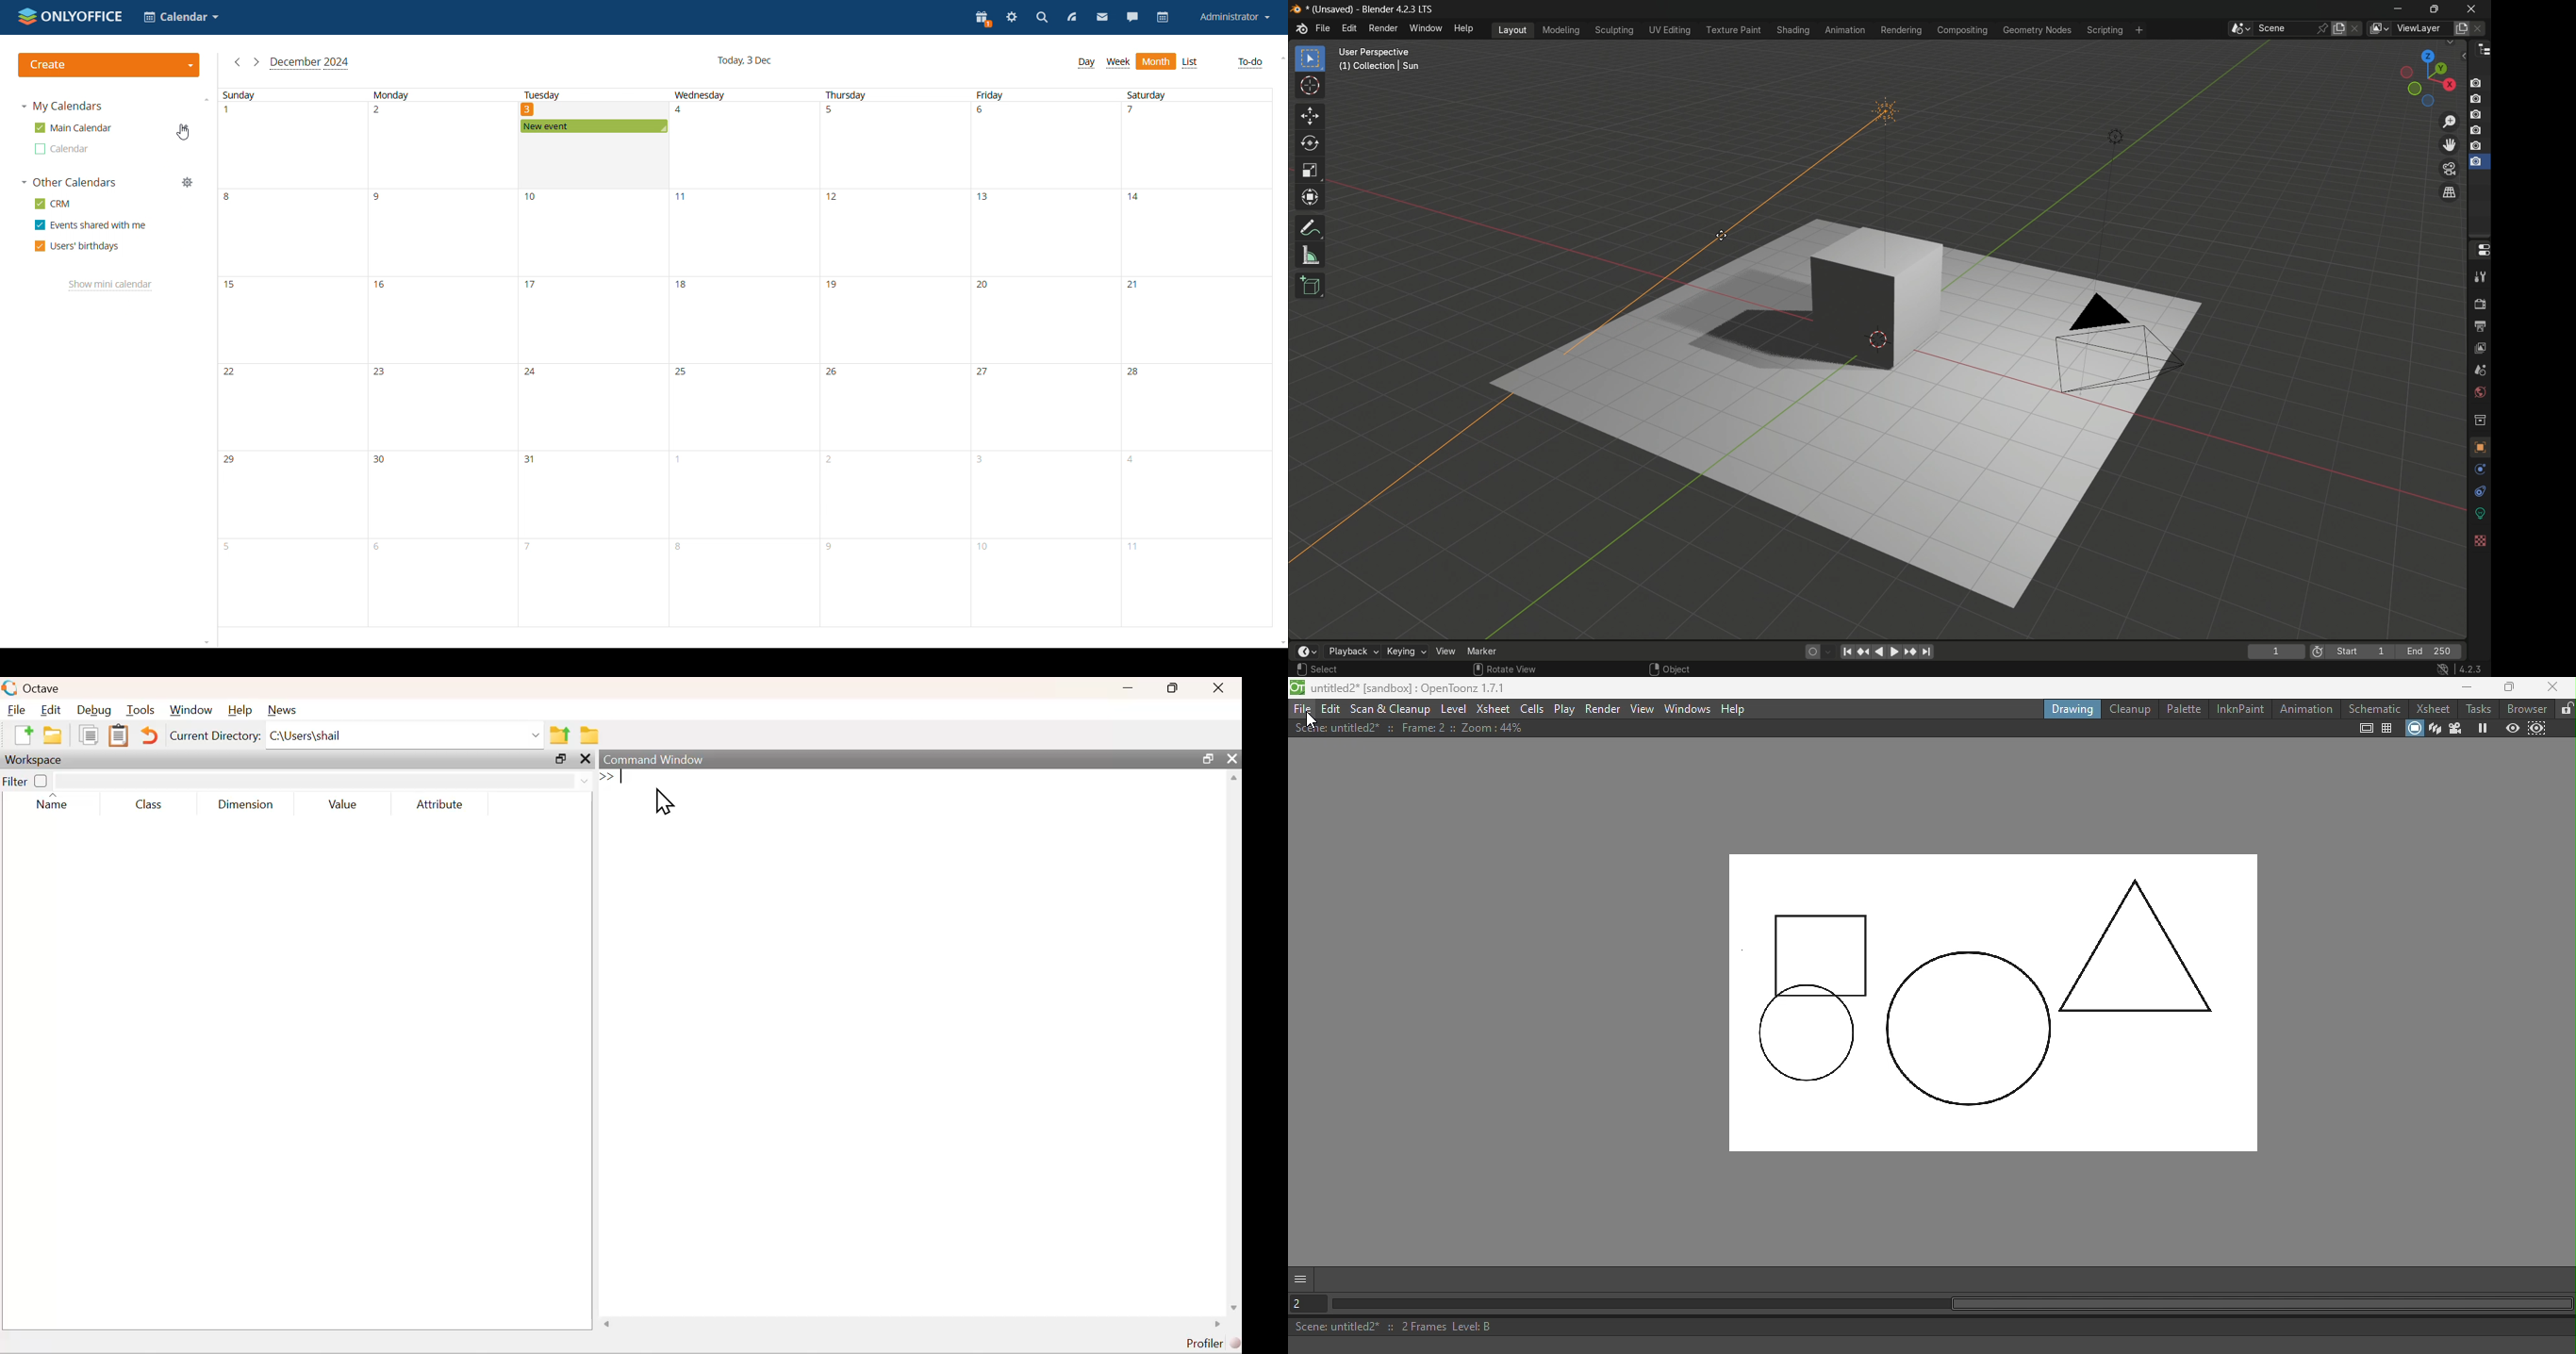 The image size is (2576, 1372). Describe the element at coordinates (1670, 29) in the screenshot. I see `uv editing` at that location.